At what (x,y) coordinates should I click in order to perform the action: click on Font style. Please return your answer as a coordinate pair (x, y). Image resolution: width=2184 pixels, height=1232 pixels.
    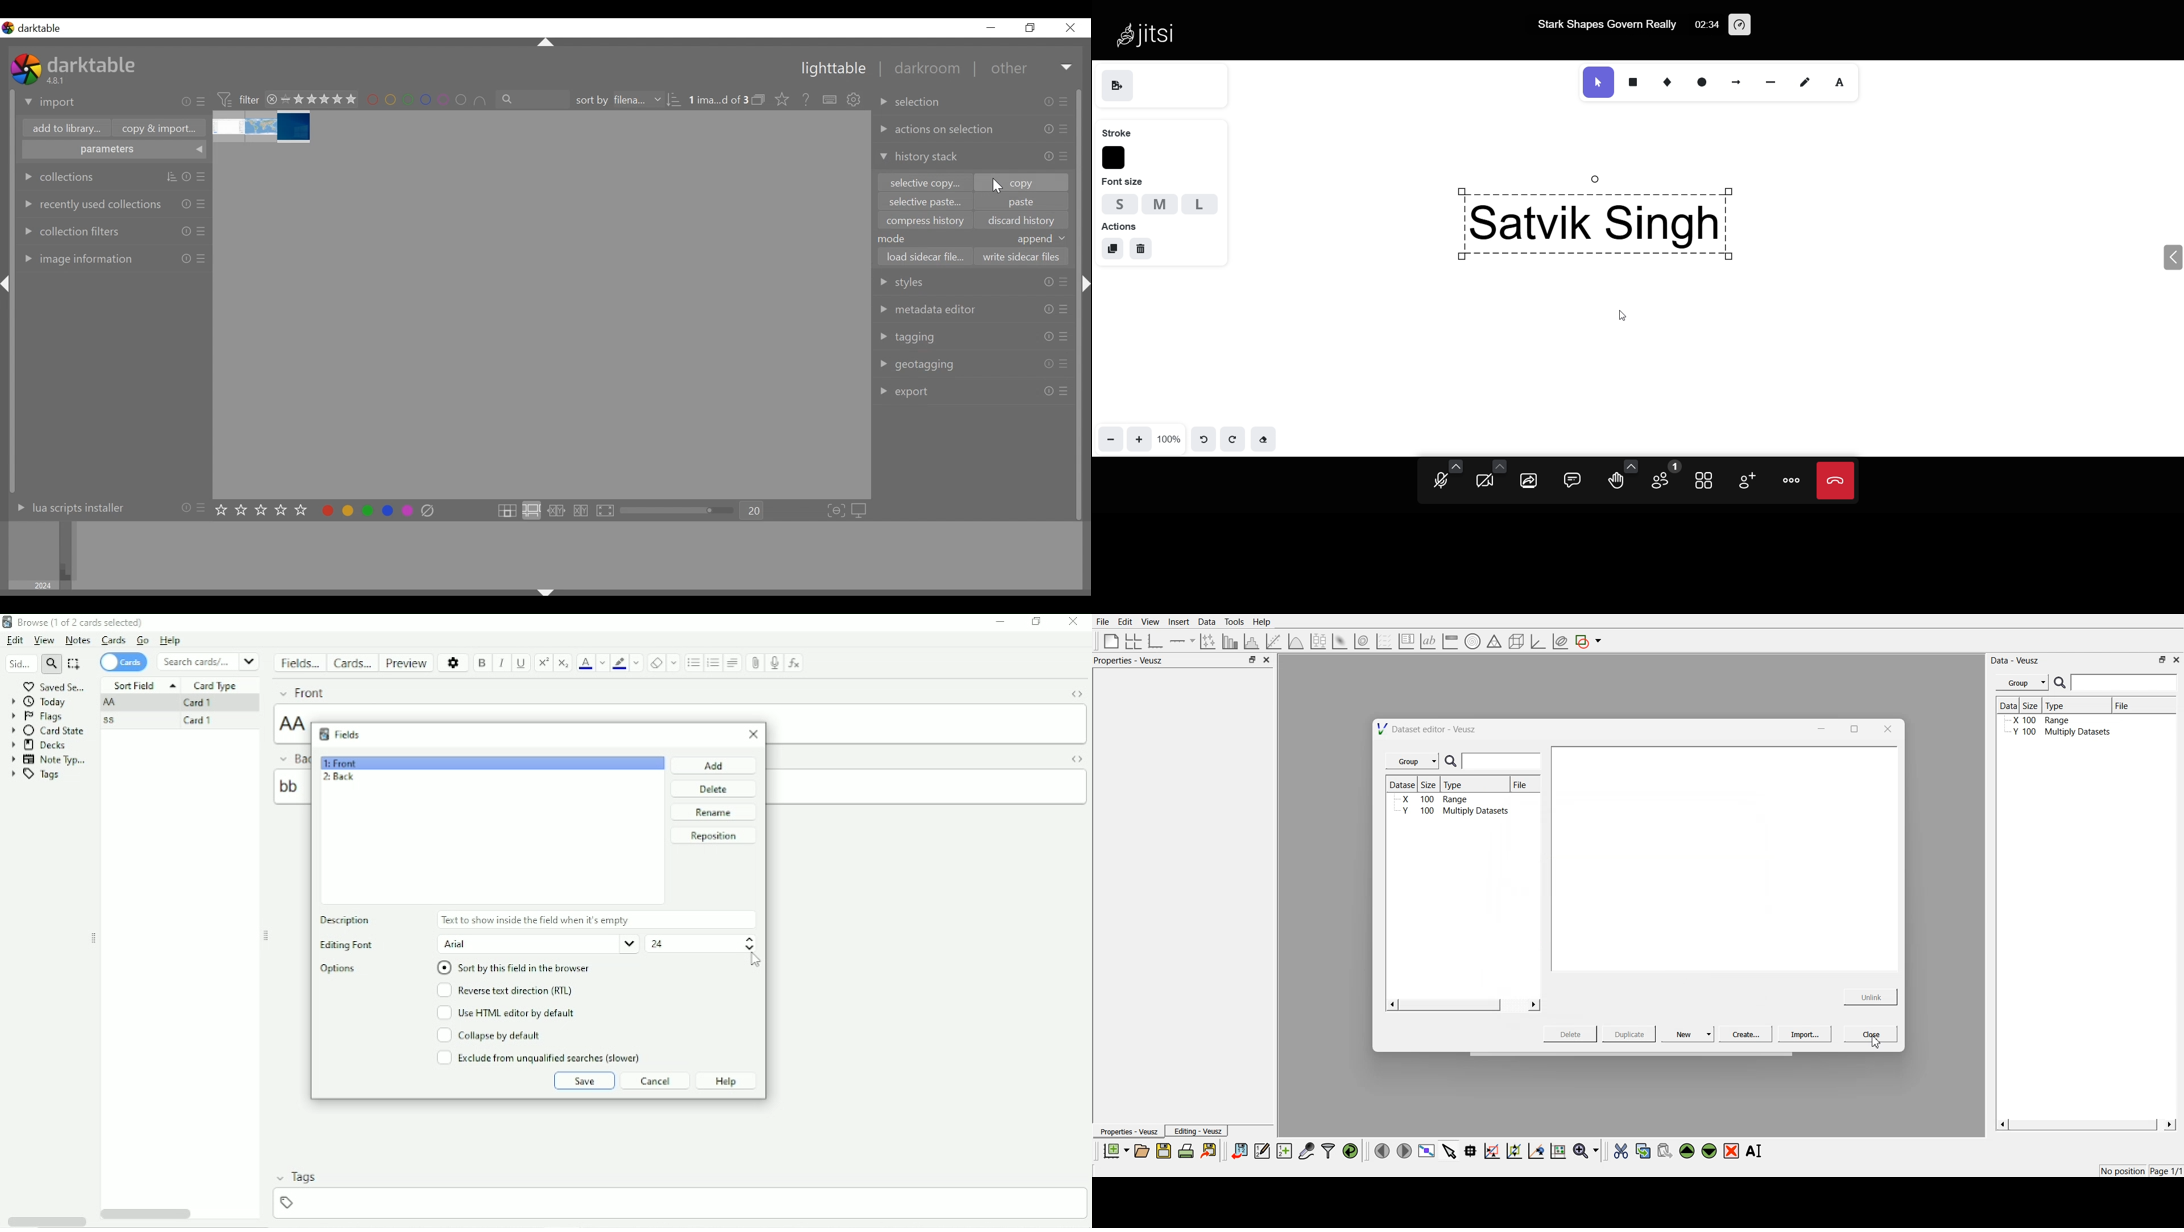
    Looking at the image, I should click on (538, 944).